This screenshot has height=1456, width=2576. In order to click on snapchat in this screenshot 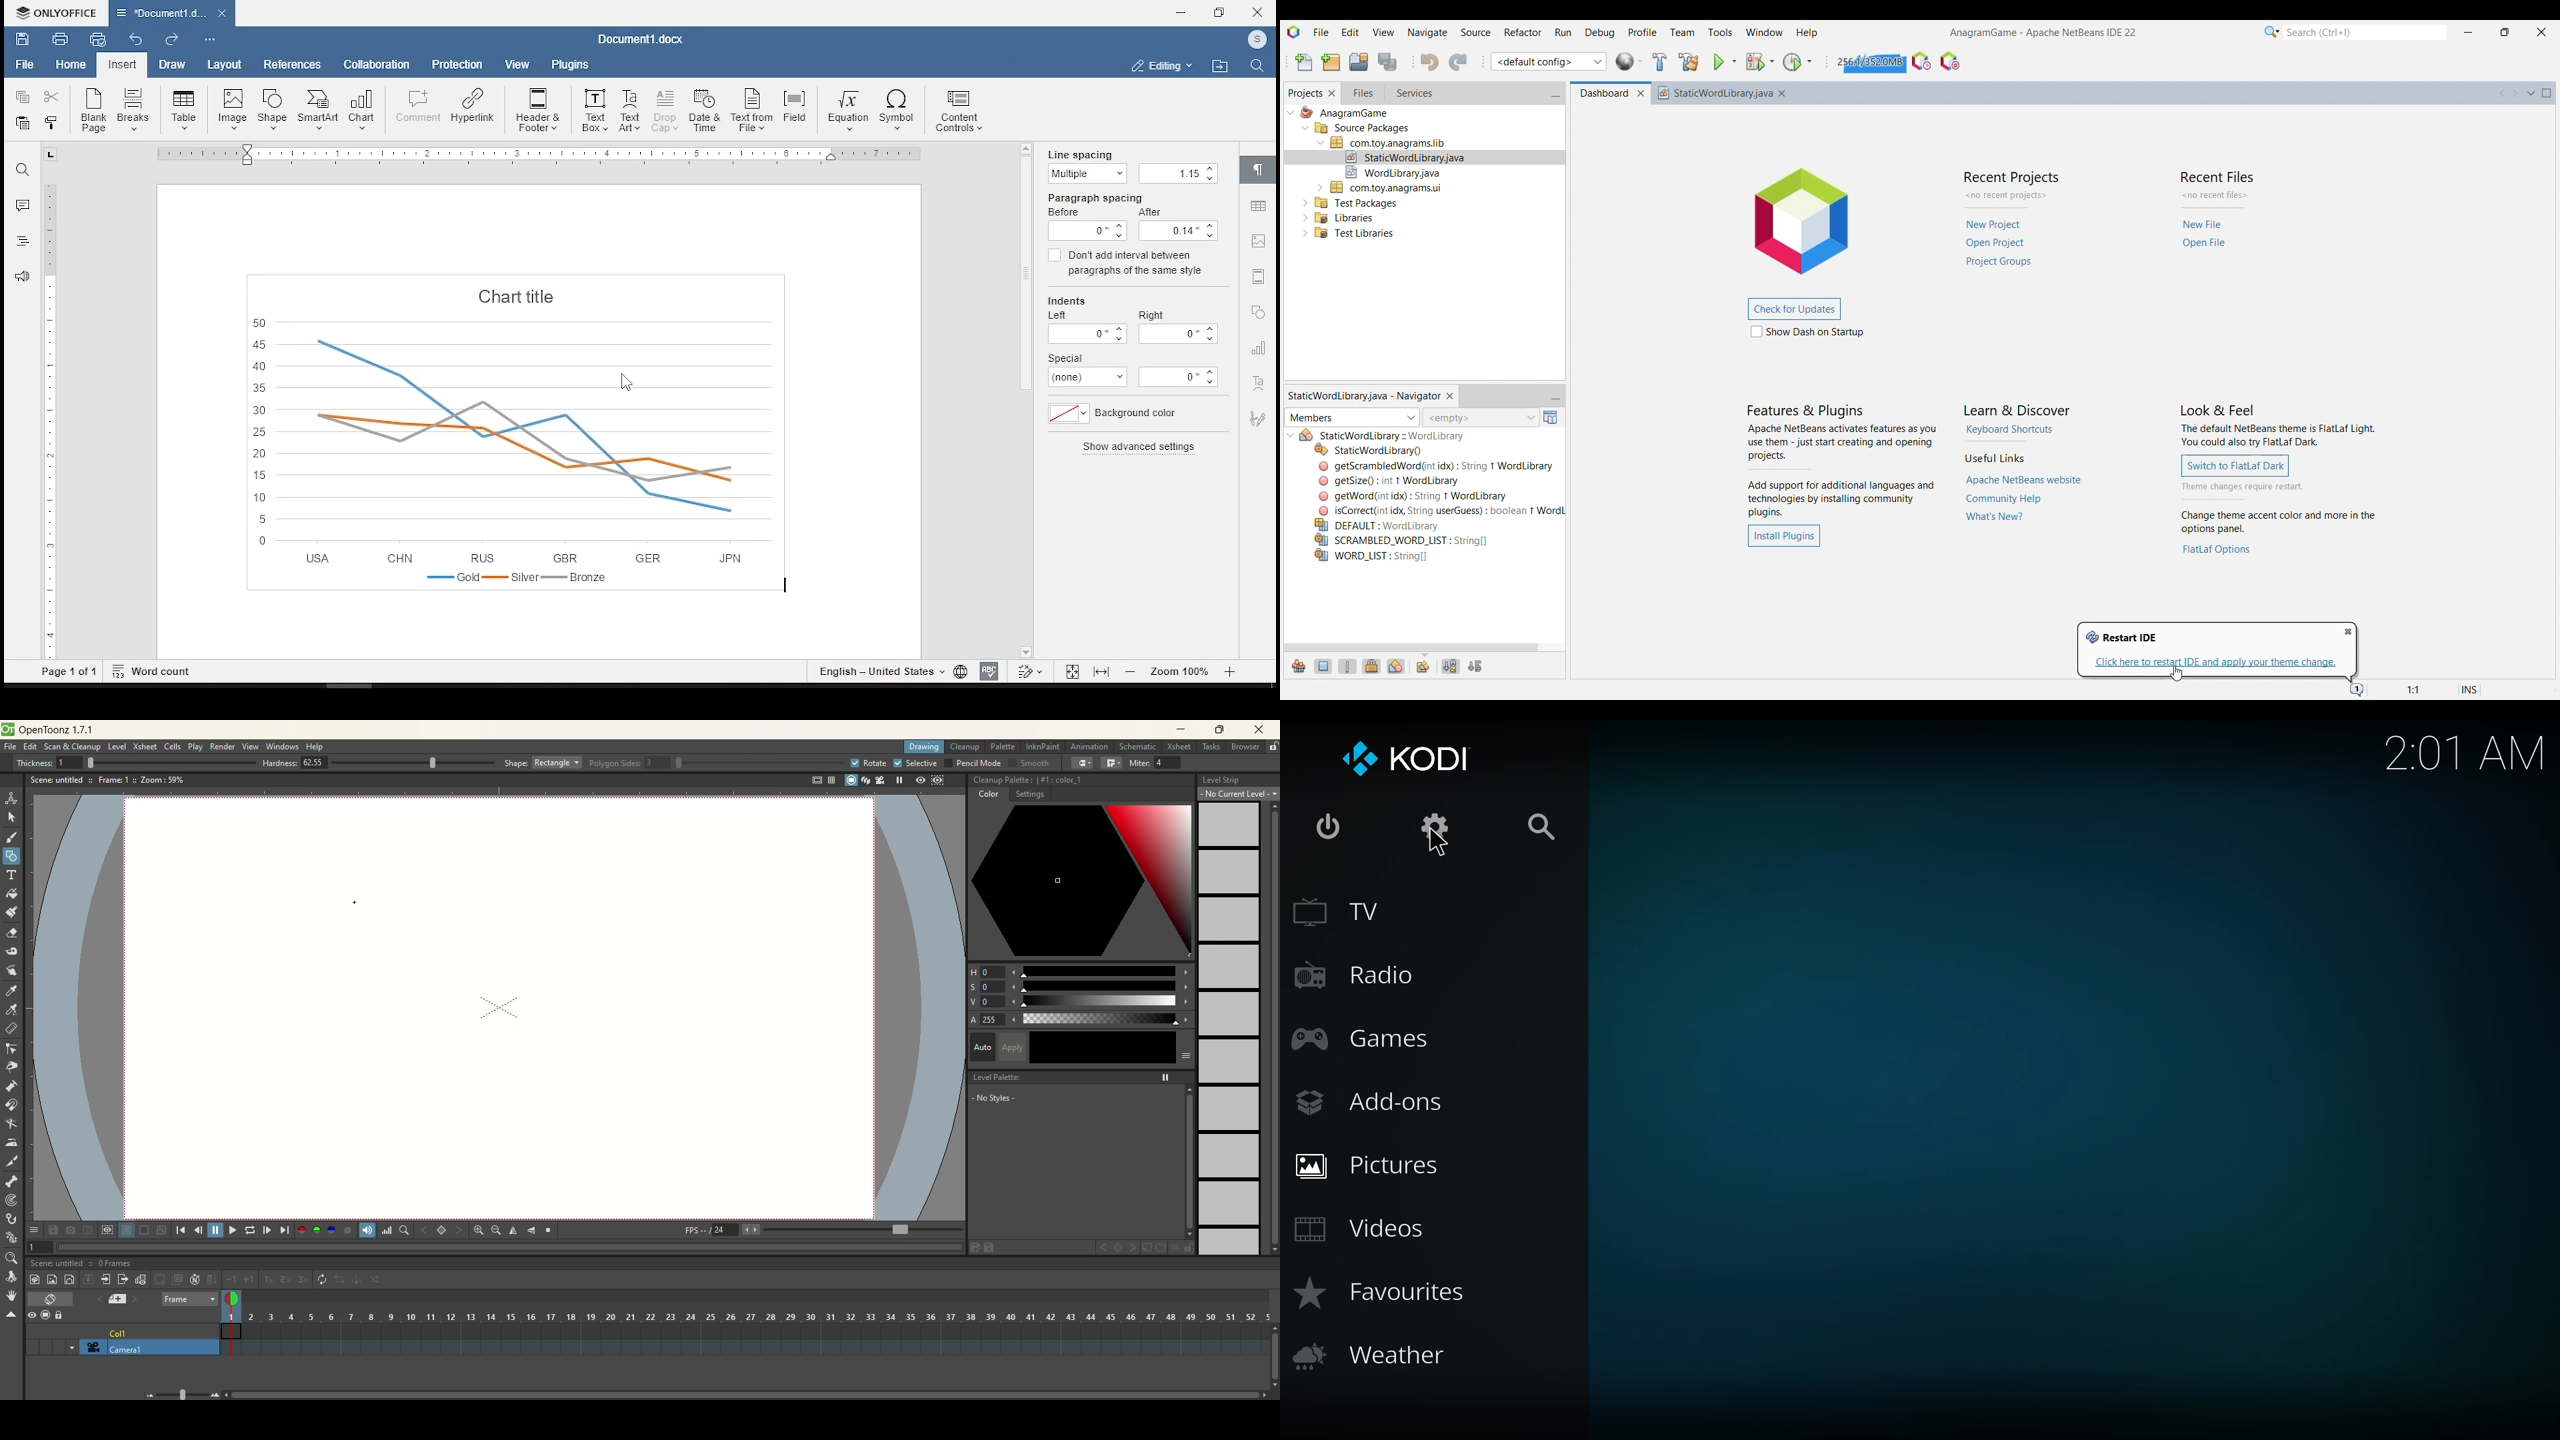, I will do `click(71, 1230)`.